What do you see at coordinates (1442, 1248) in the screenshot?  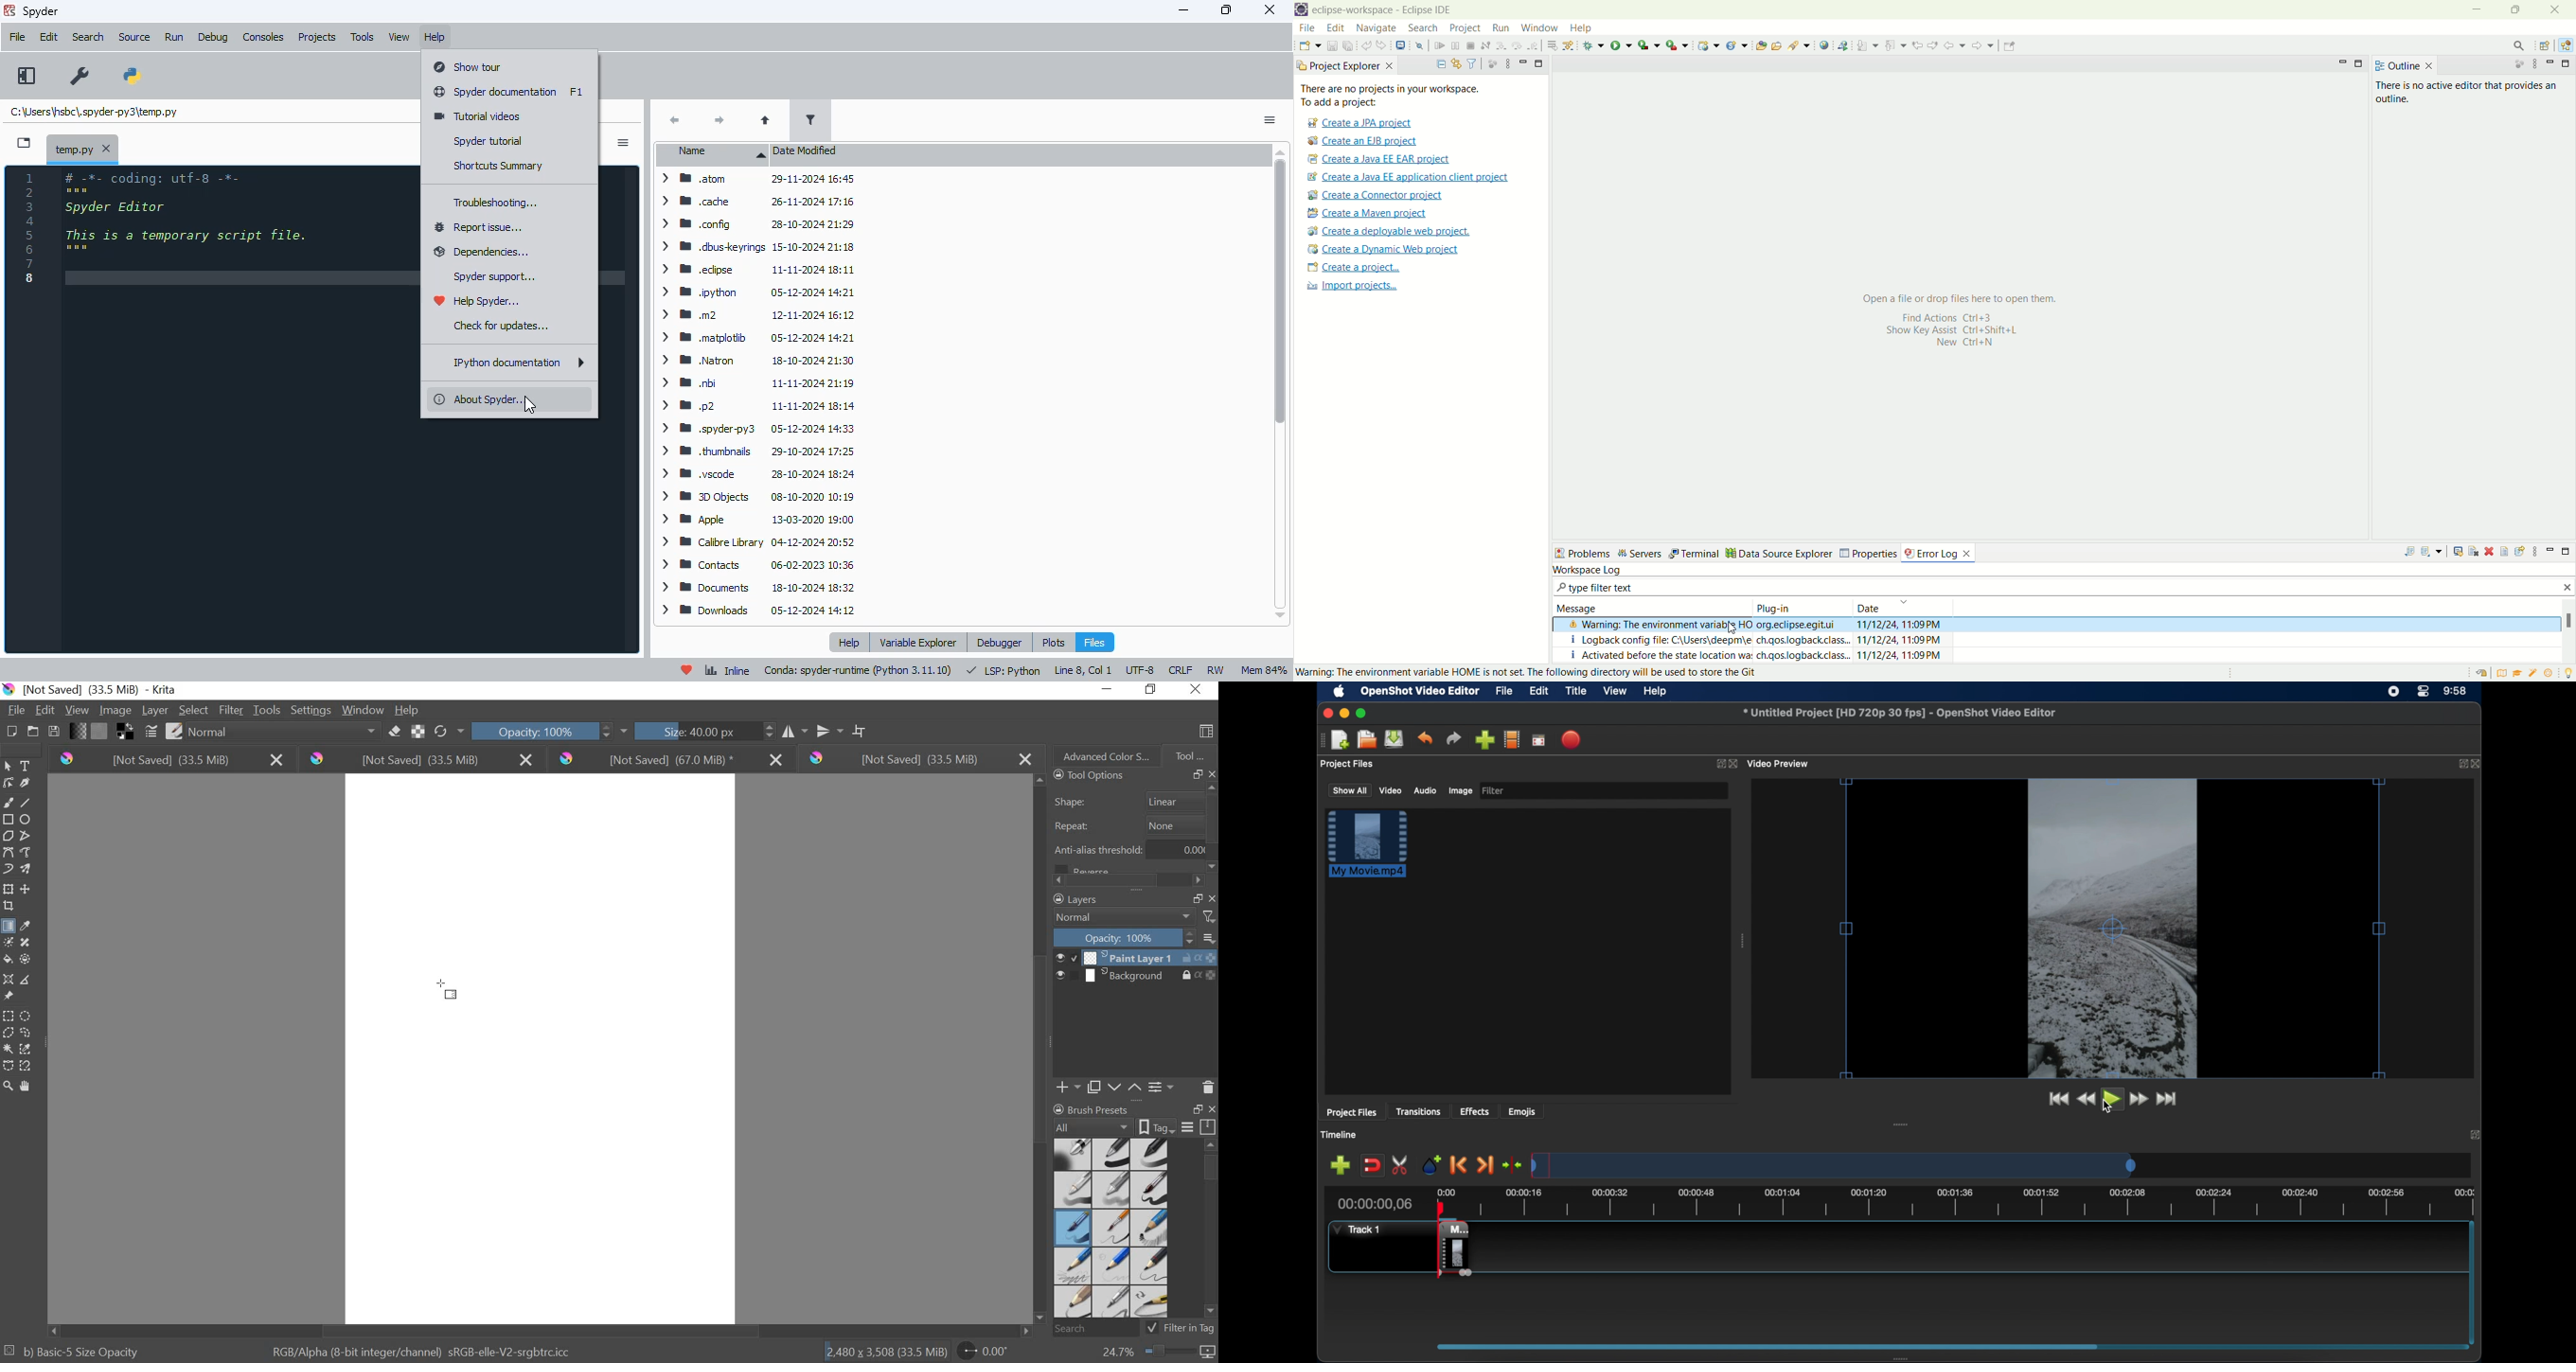 I see `drag cursor` at bounding box center [1442, 1248].